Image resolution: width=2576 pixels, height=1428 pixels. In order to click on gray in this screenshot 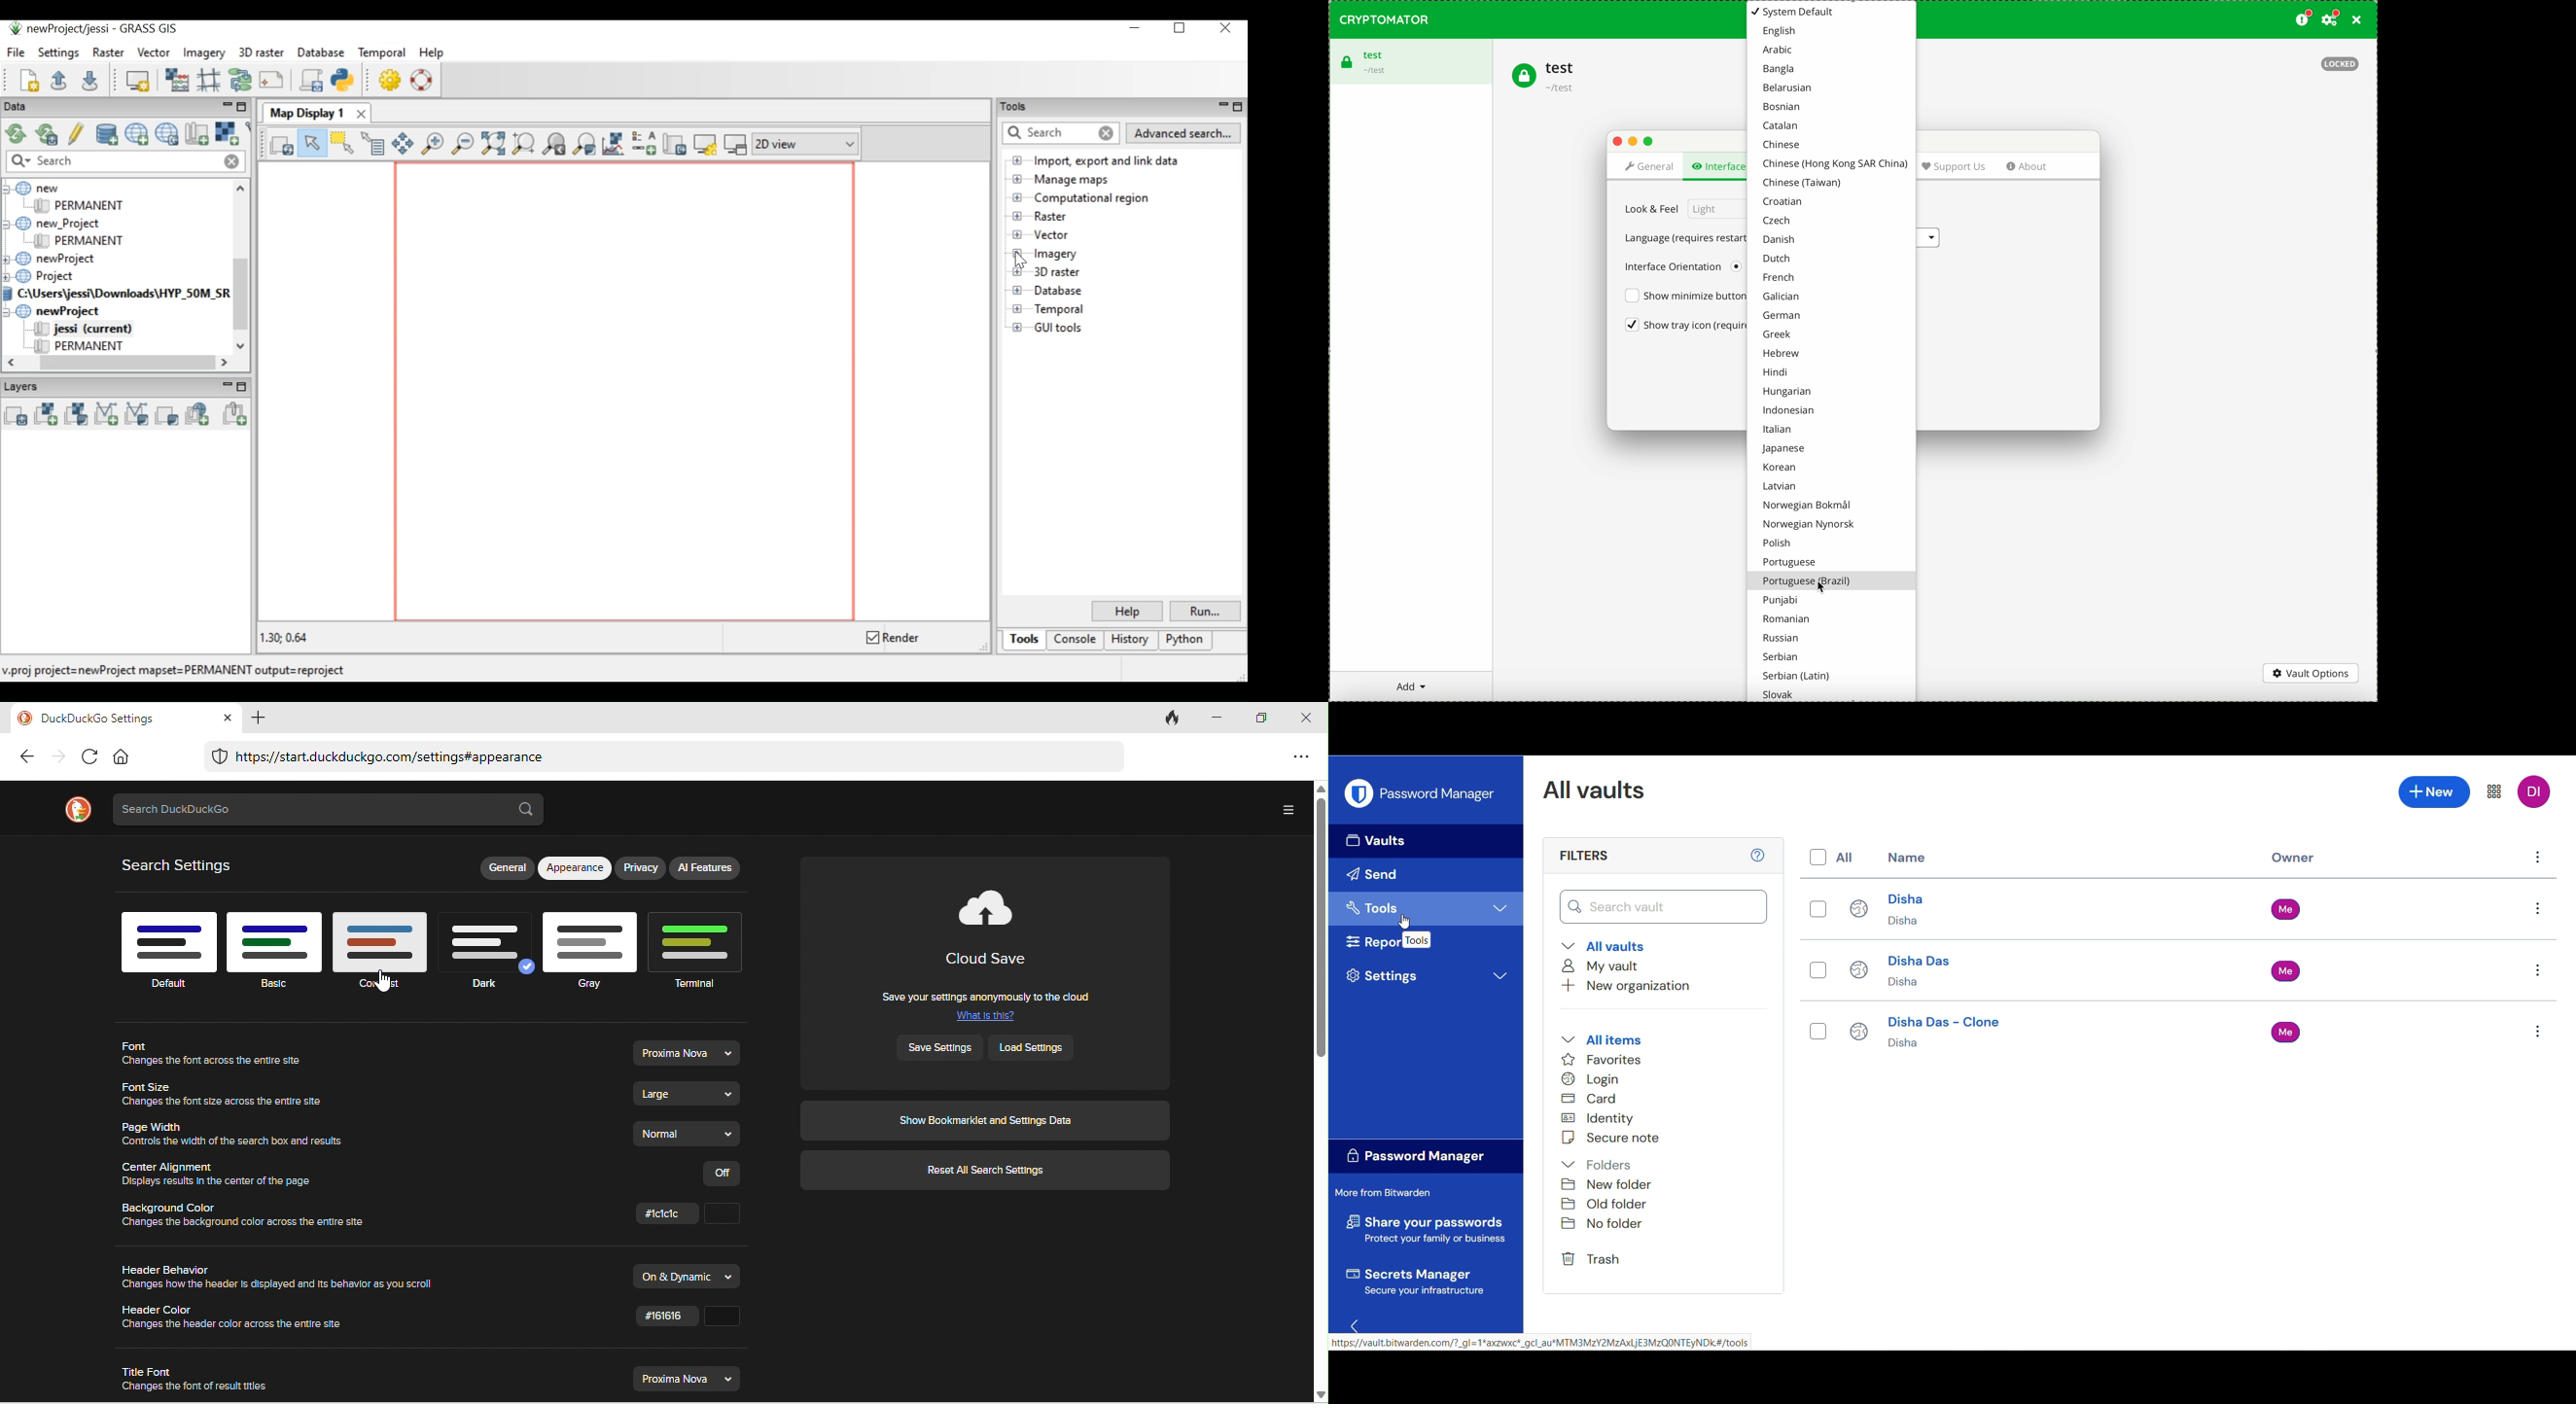, I will do `click(590, 950)`.